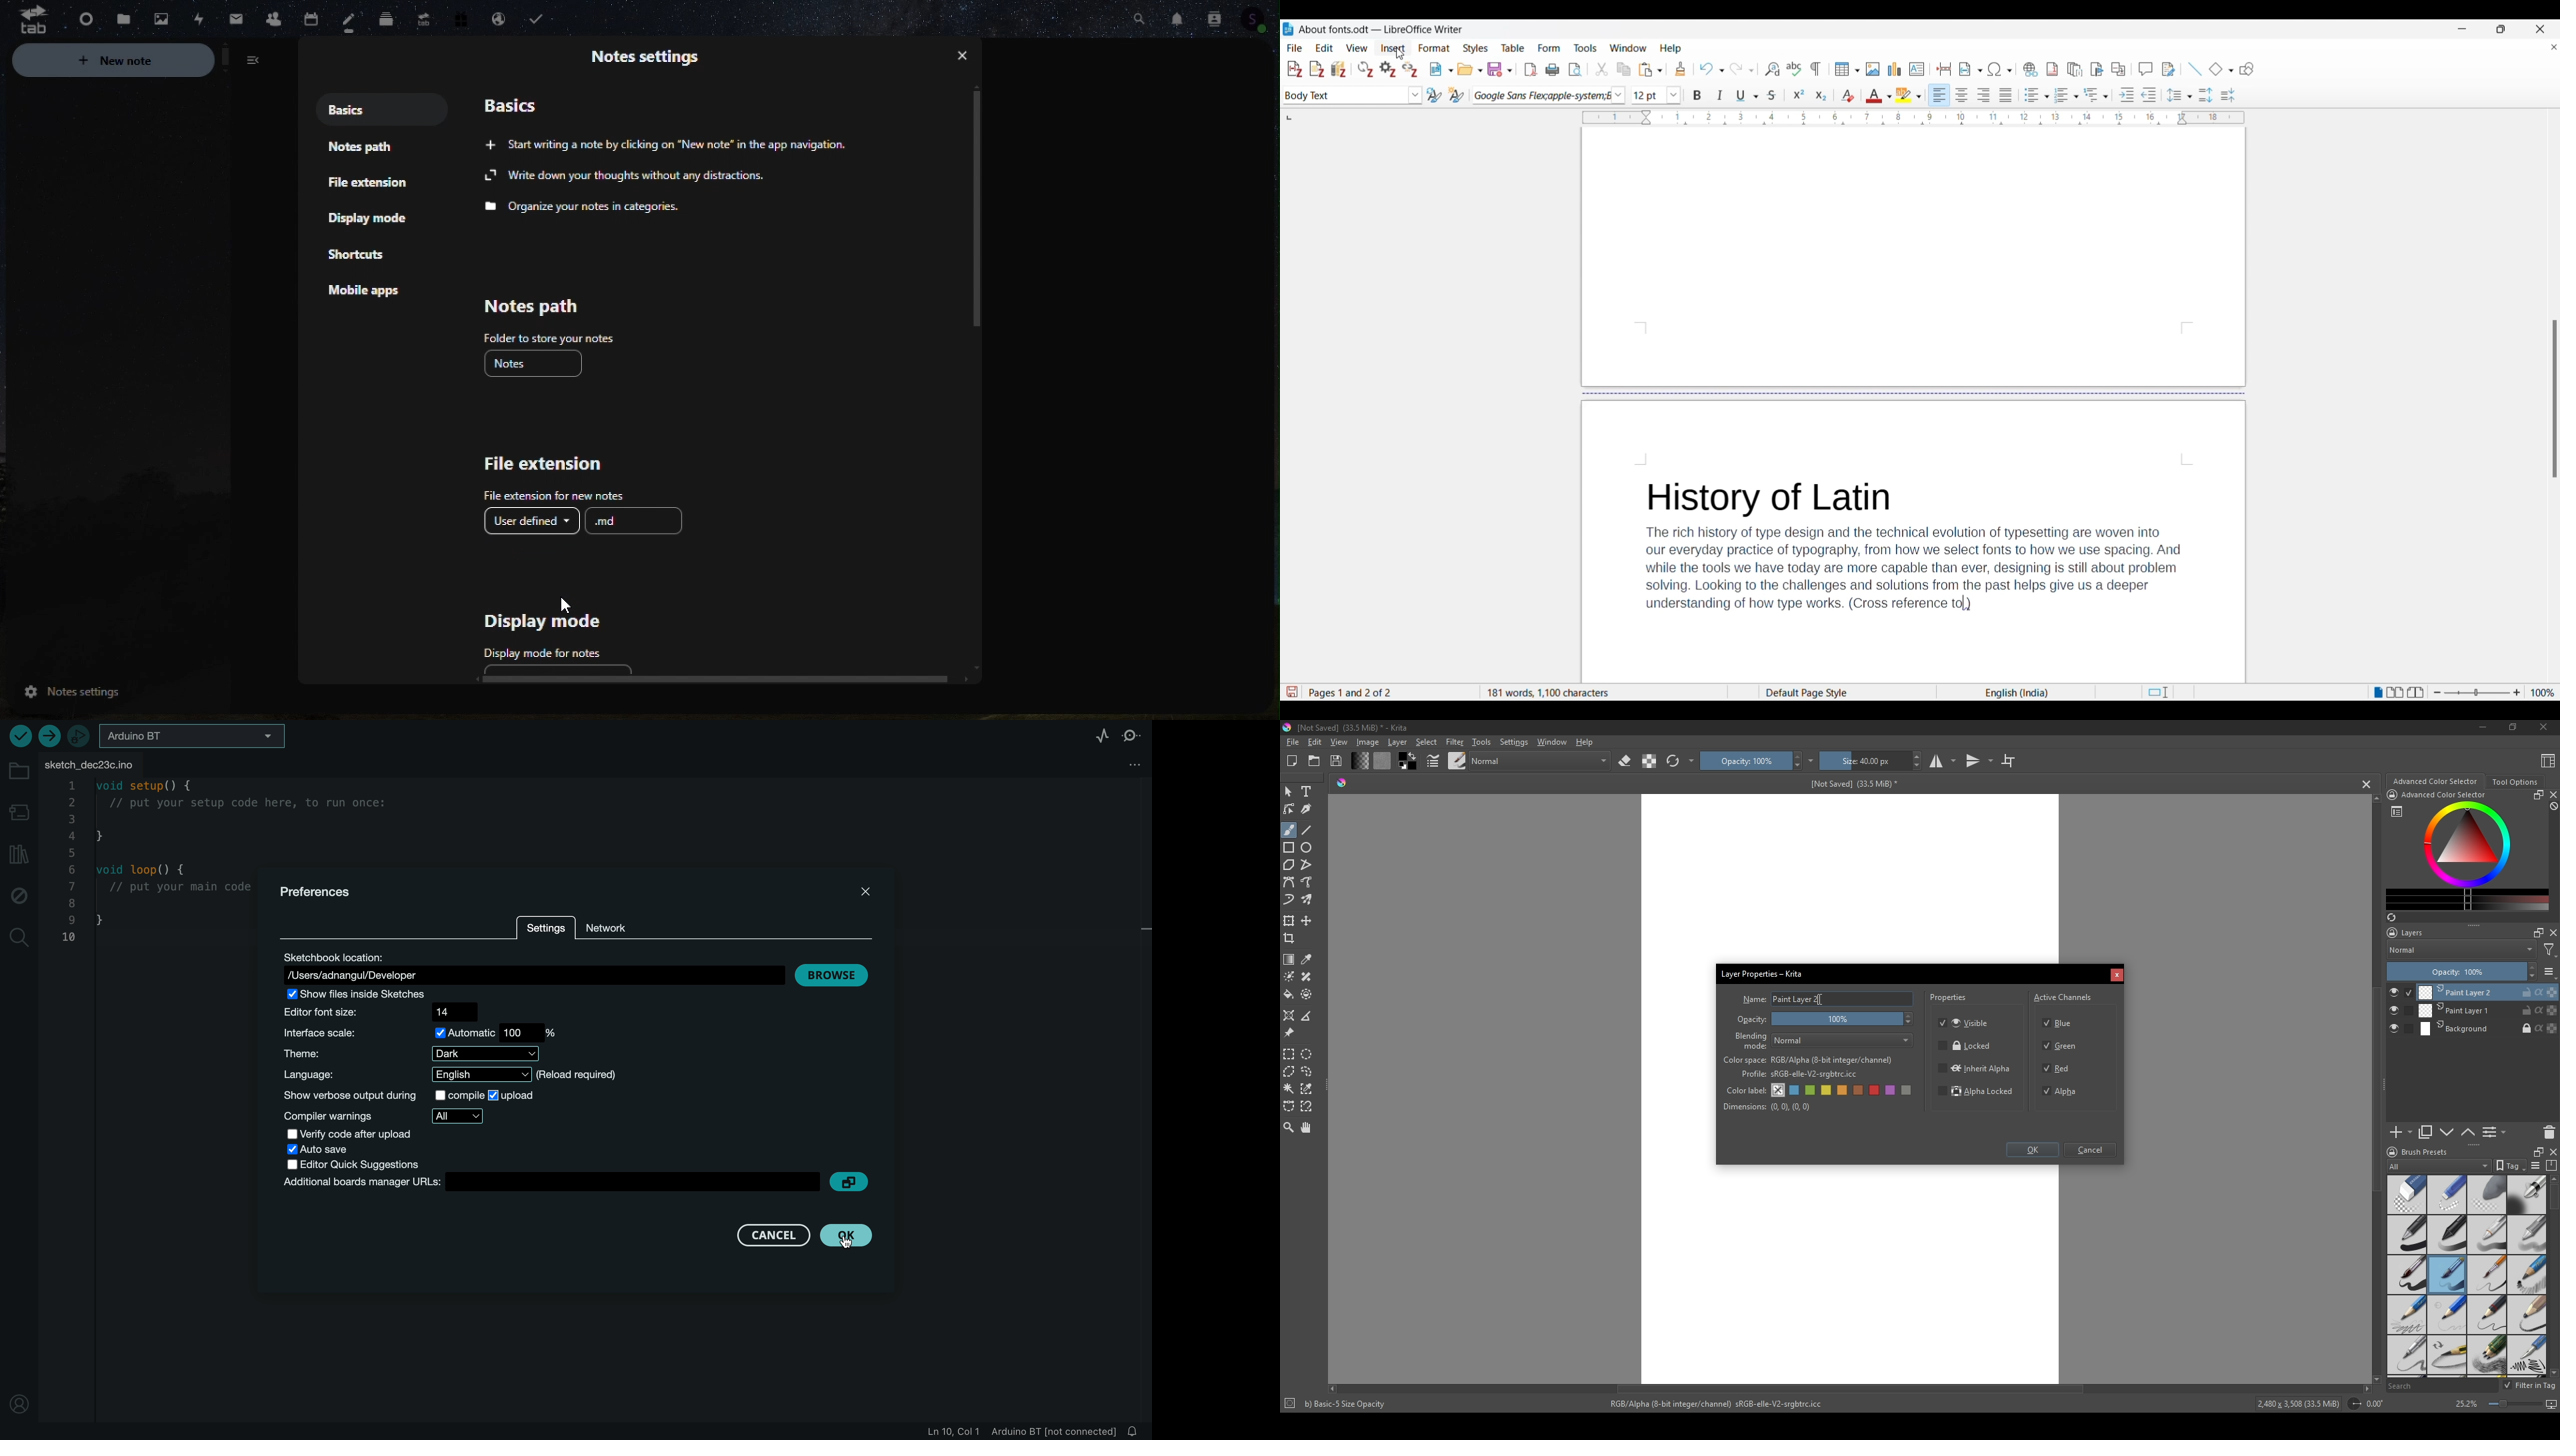 The width and height of the screenshot is (2576, 1456). Describe the element at coordinates (1795, 1091) in the screenshot. I see `blue` at that location.